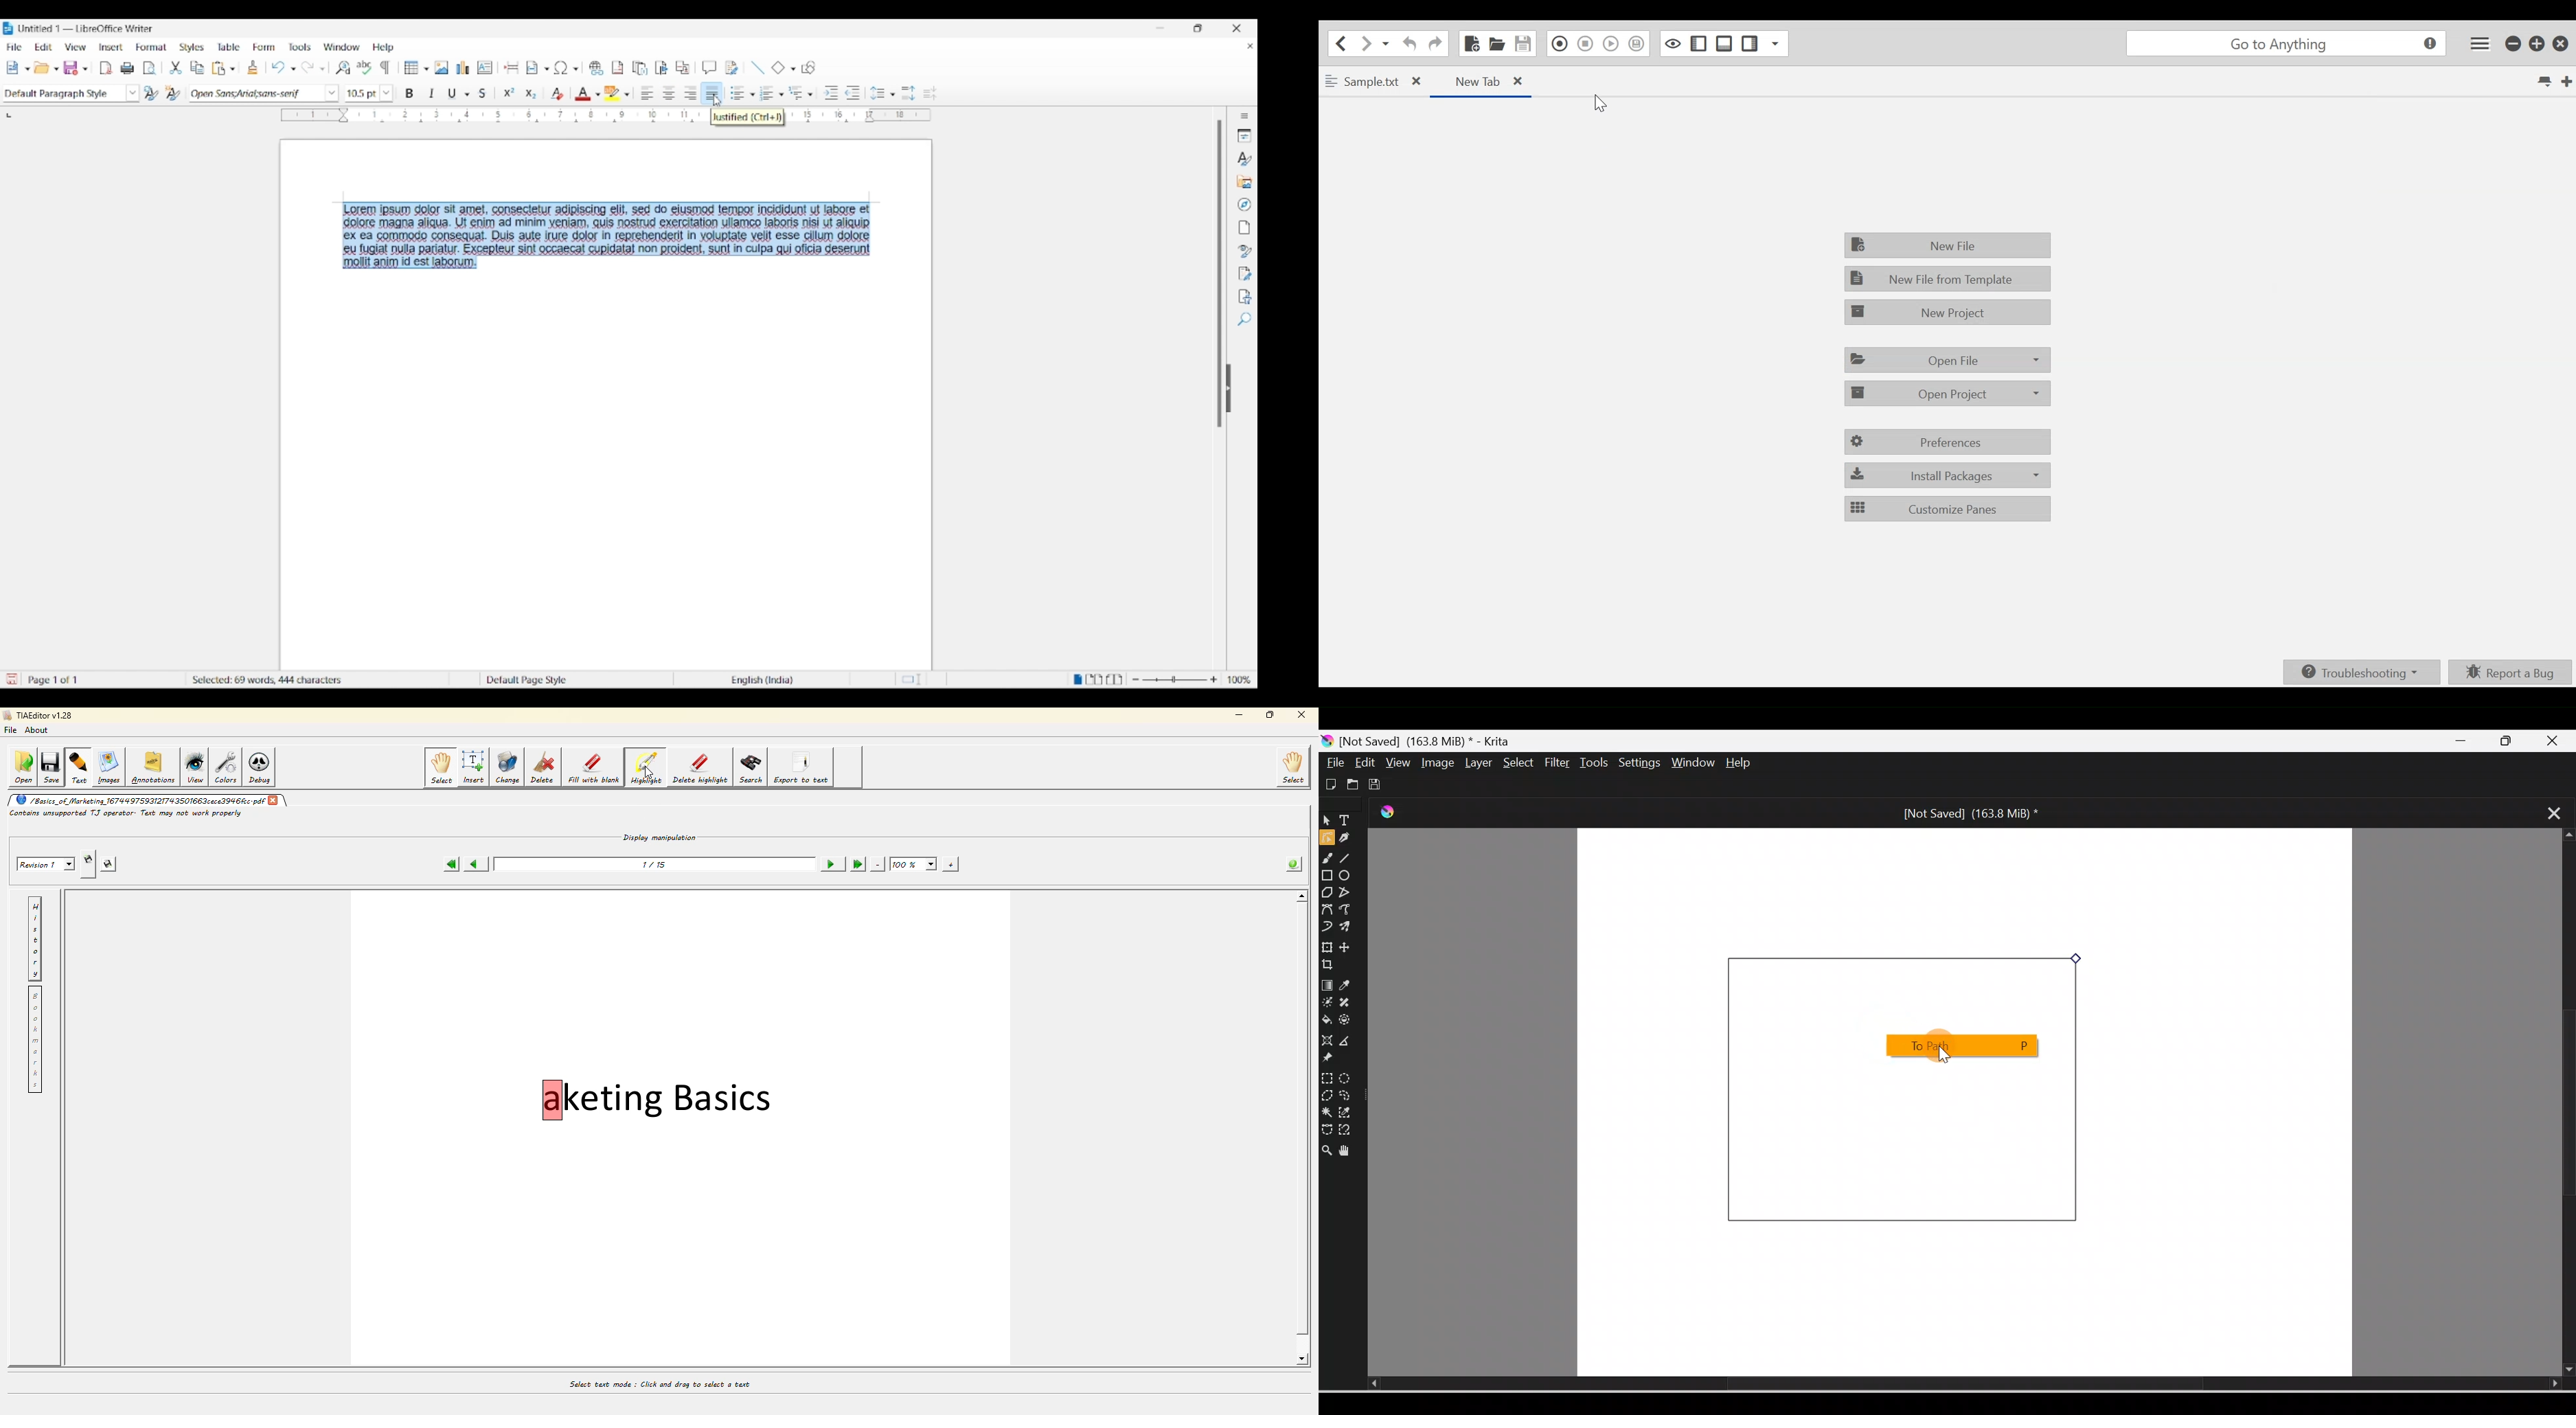 Image resolution: width=2576 pixels, height=1428 pixels. Describe the element at coordinates (252, 67) in the screenshot. I see `Clone formatting` at that location.